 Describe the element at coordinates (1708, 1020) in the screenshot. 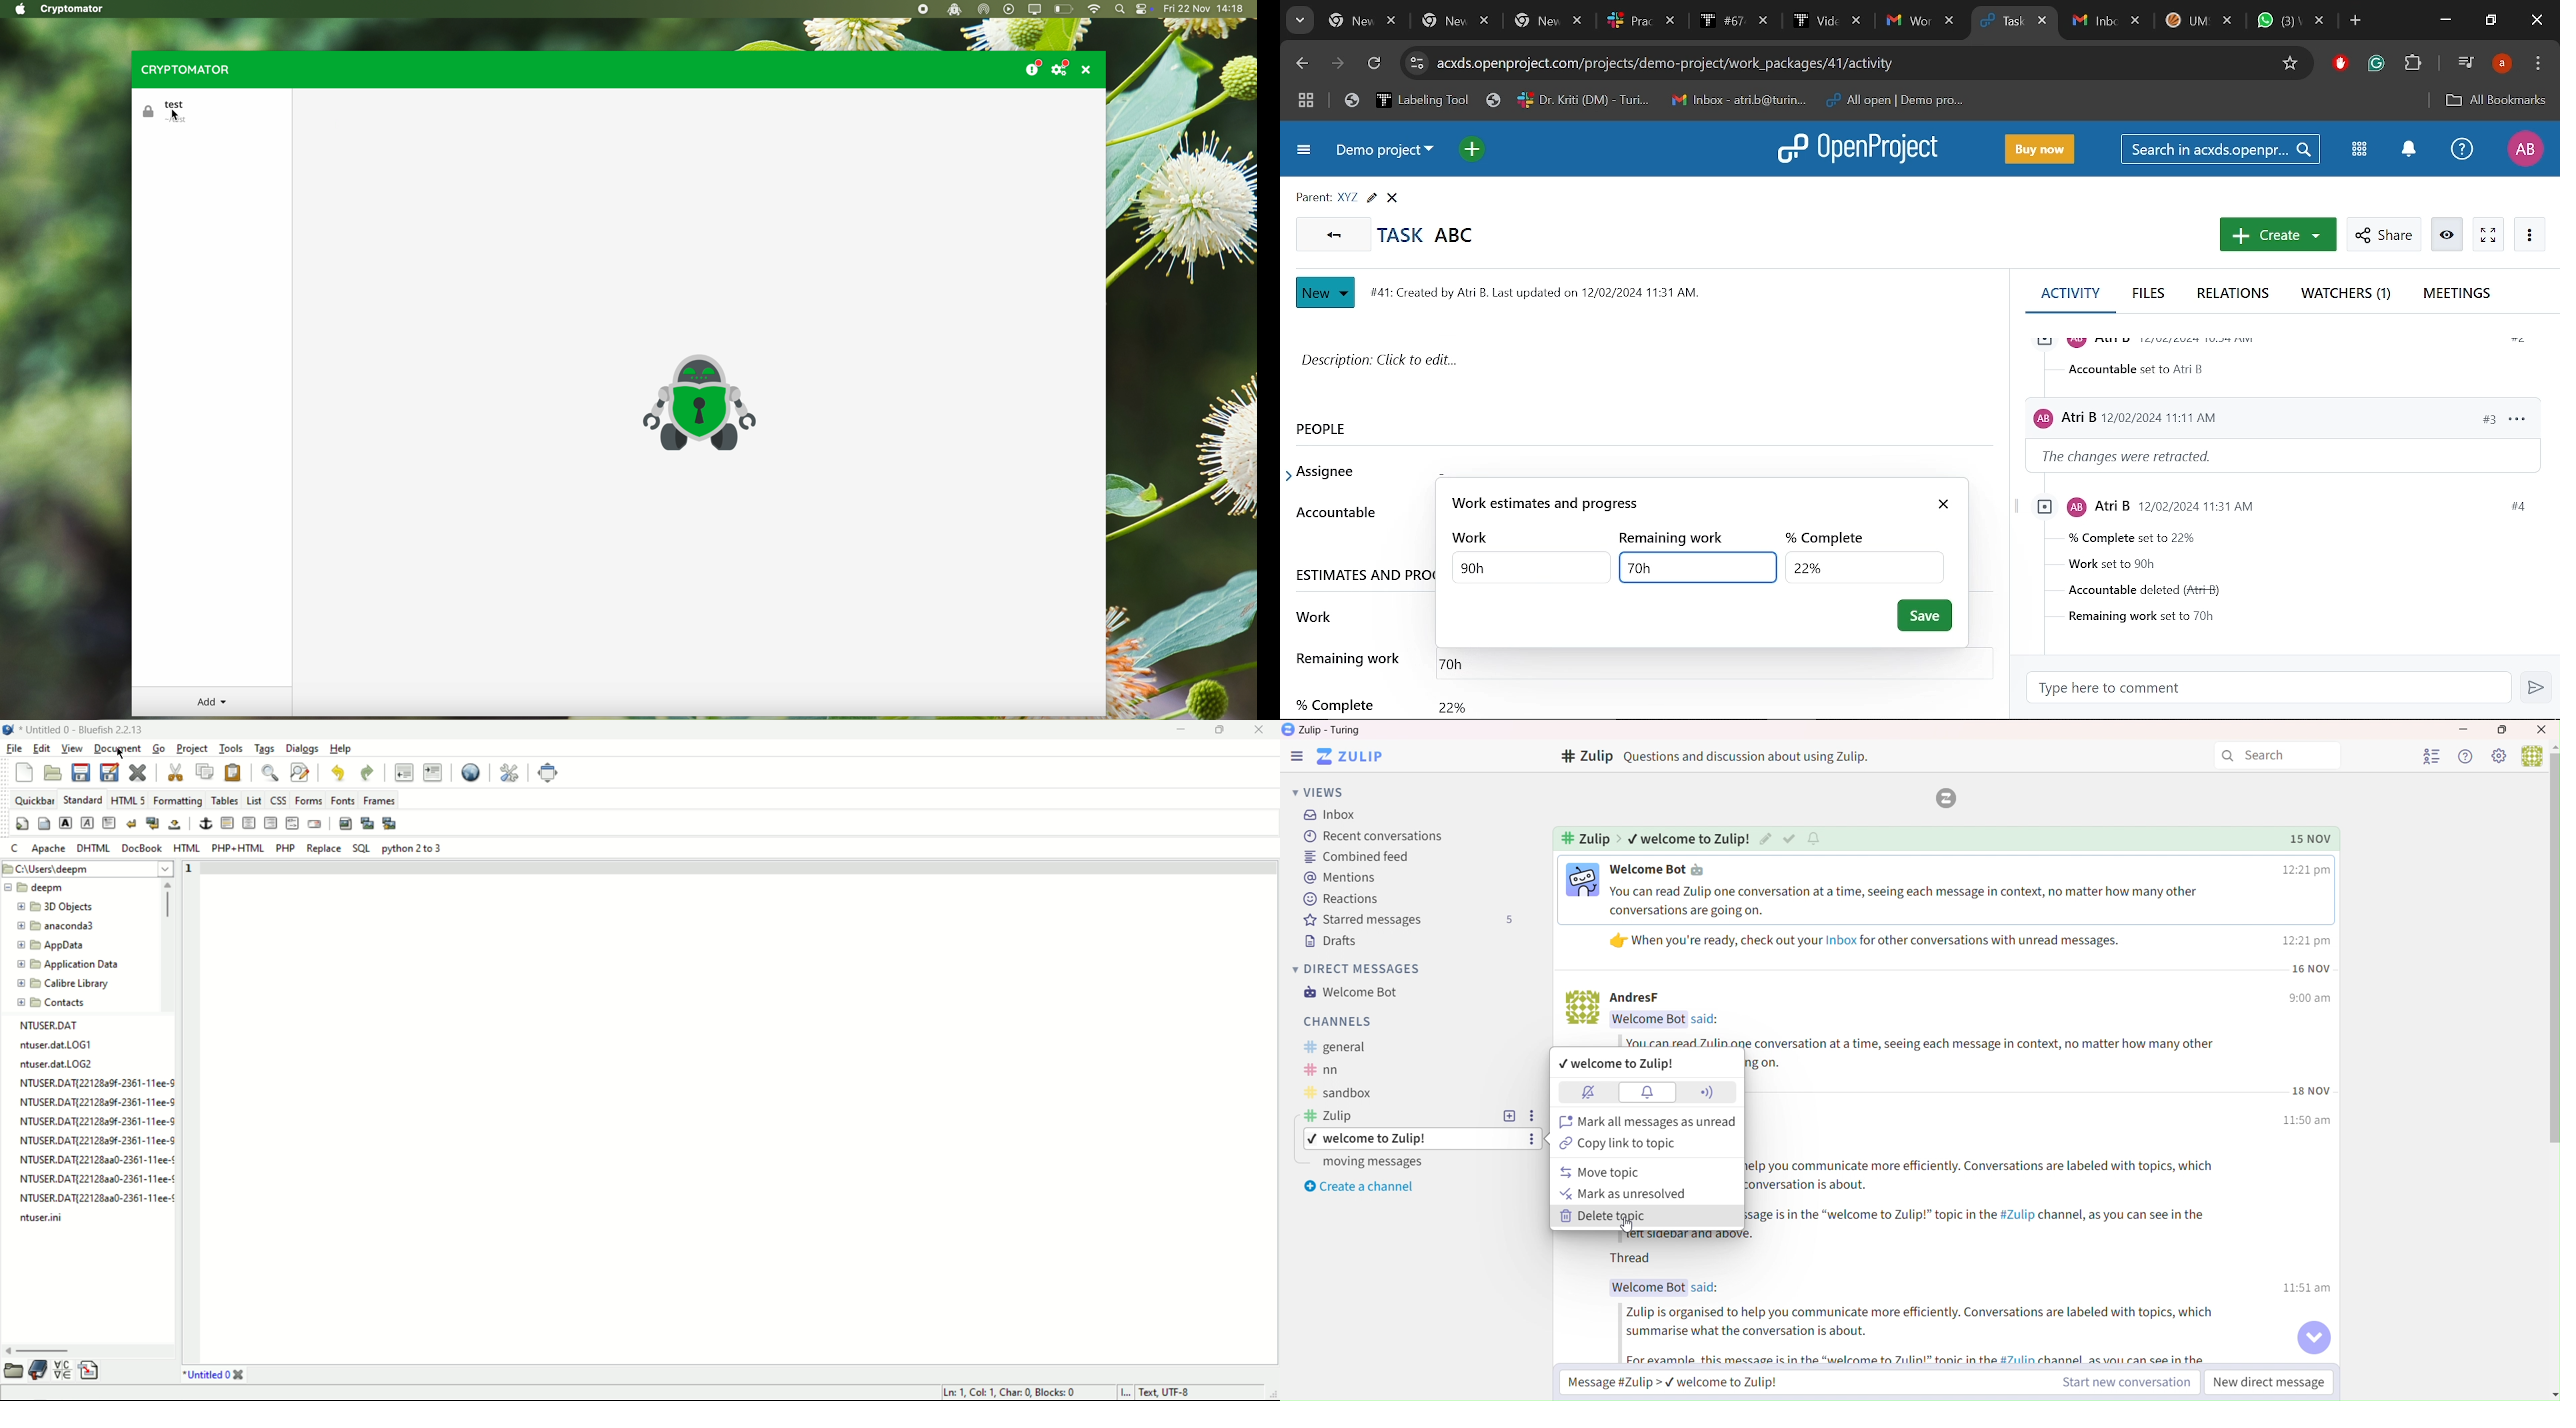

I see `Text` at that location.